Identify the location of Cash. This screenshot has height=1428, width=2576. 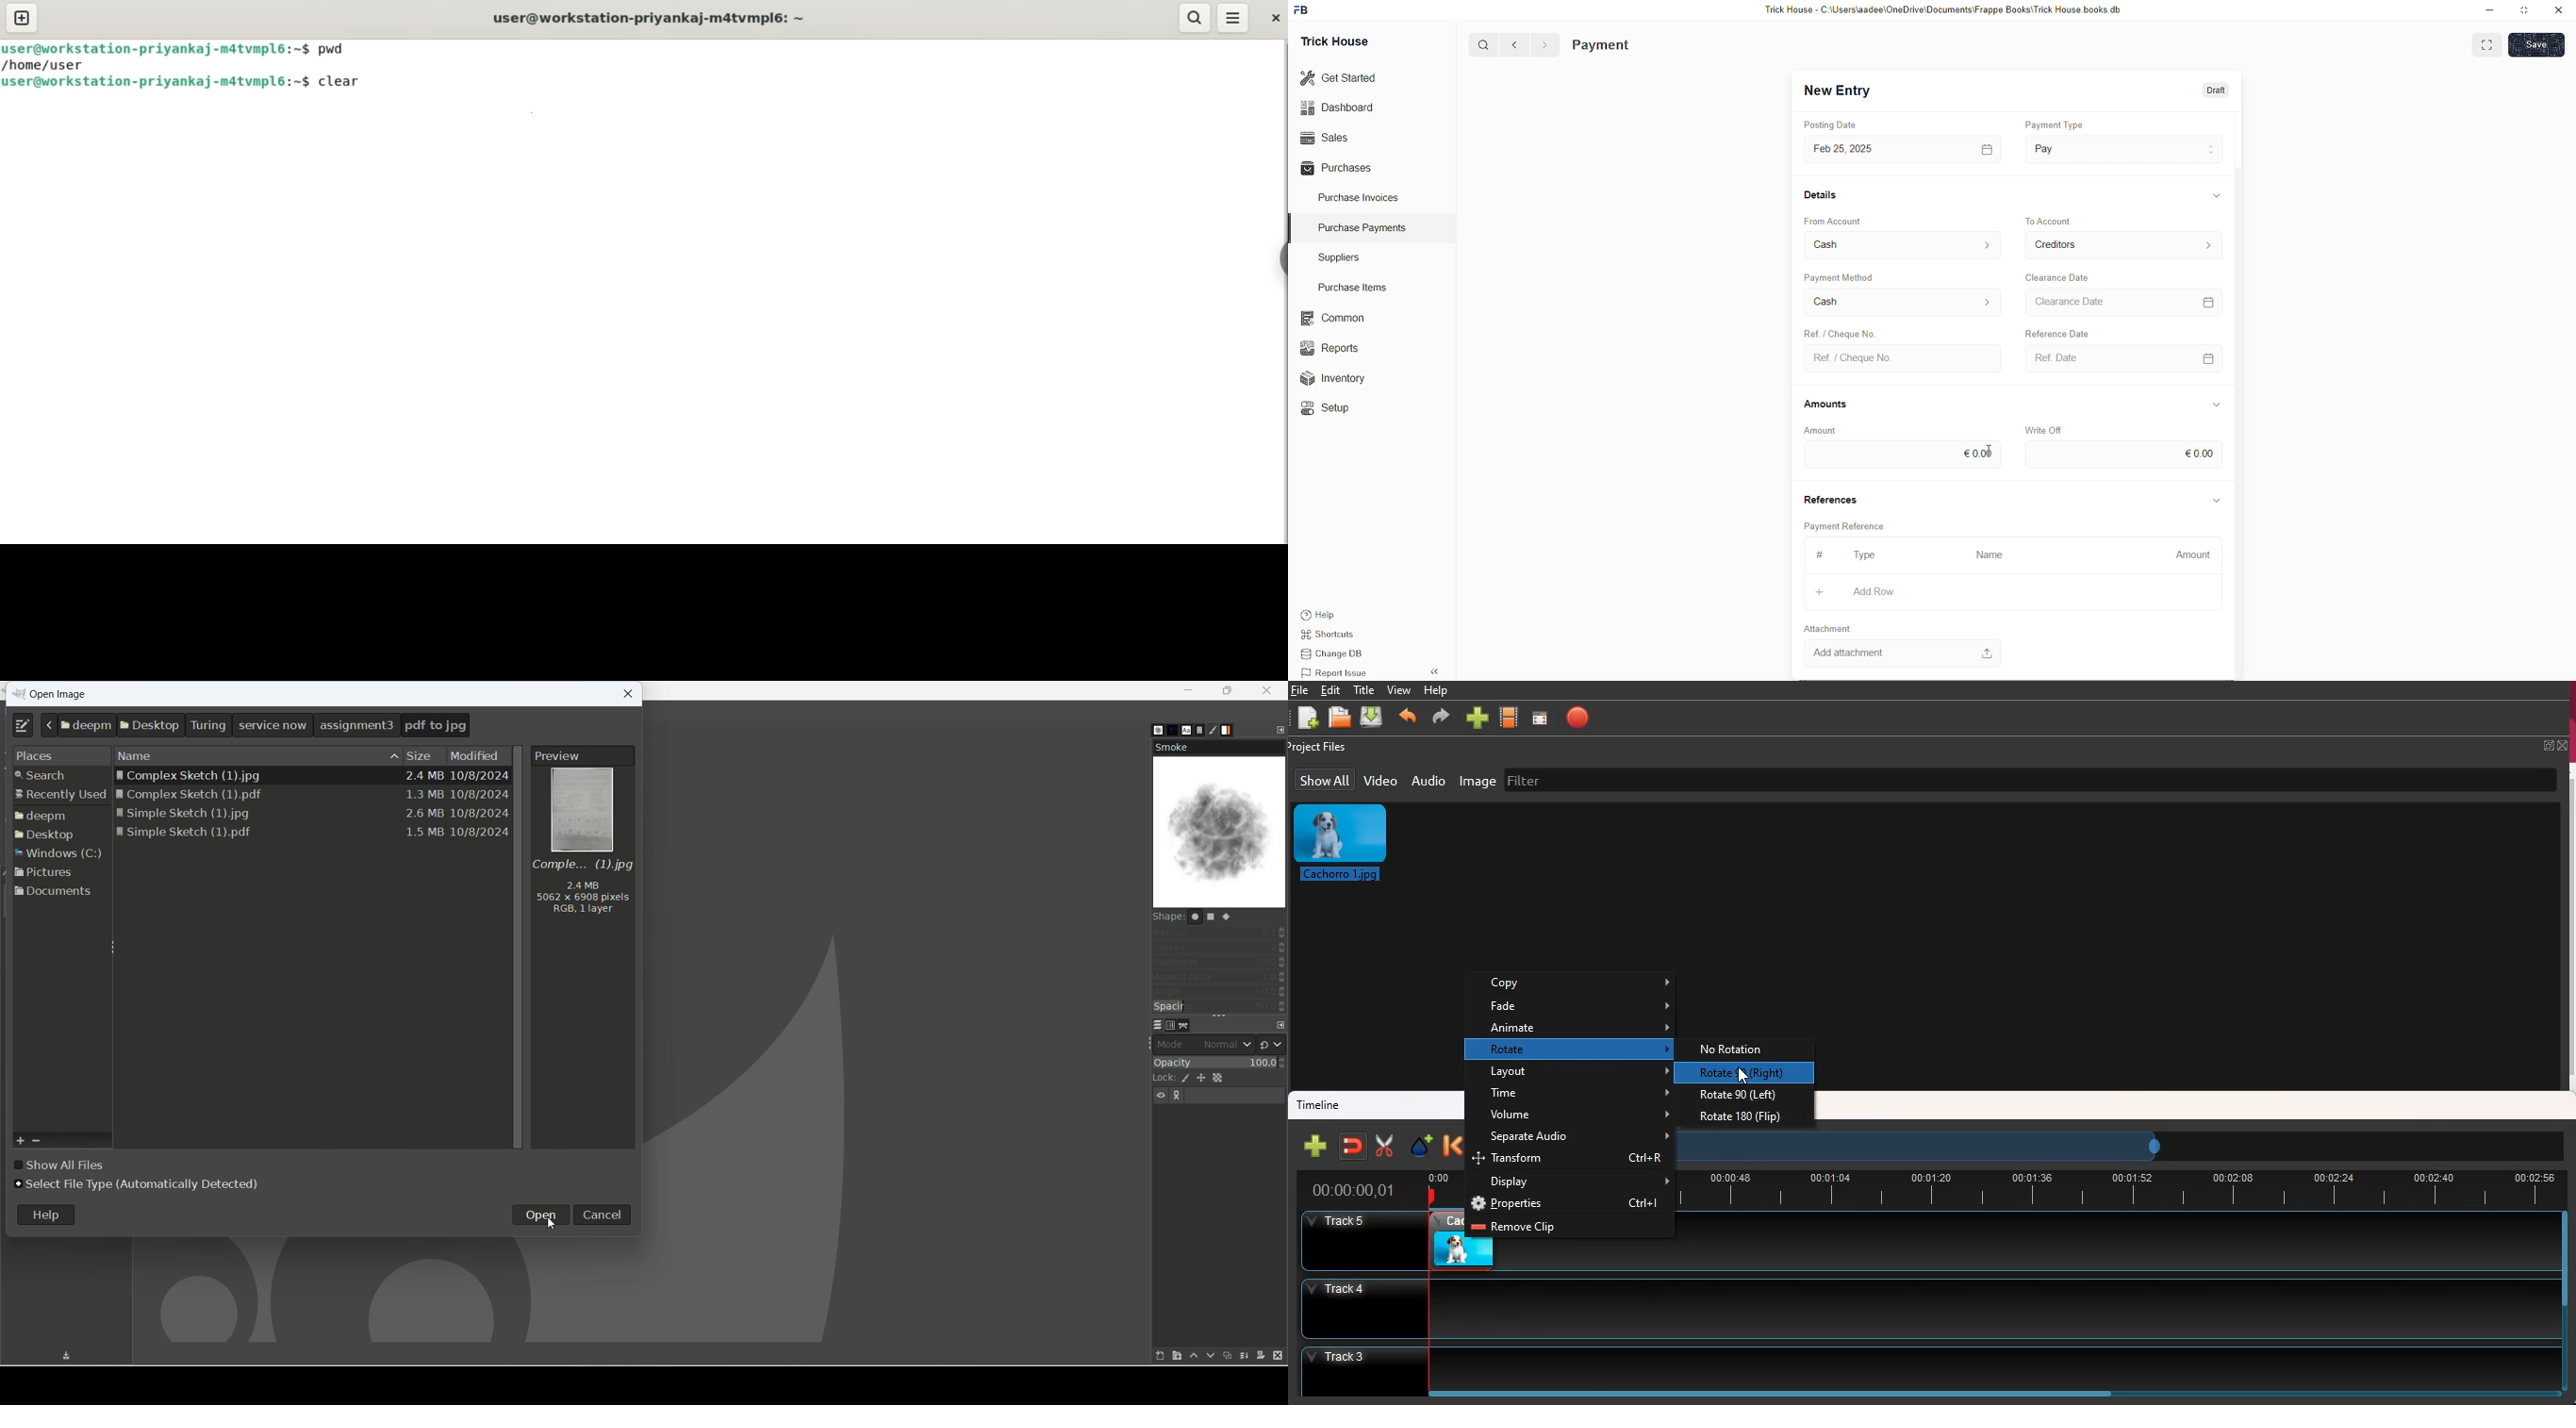
(1835, 244).